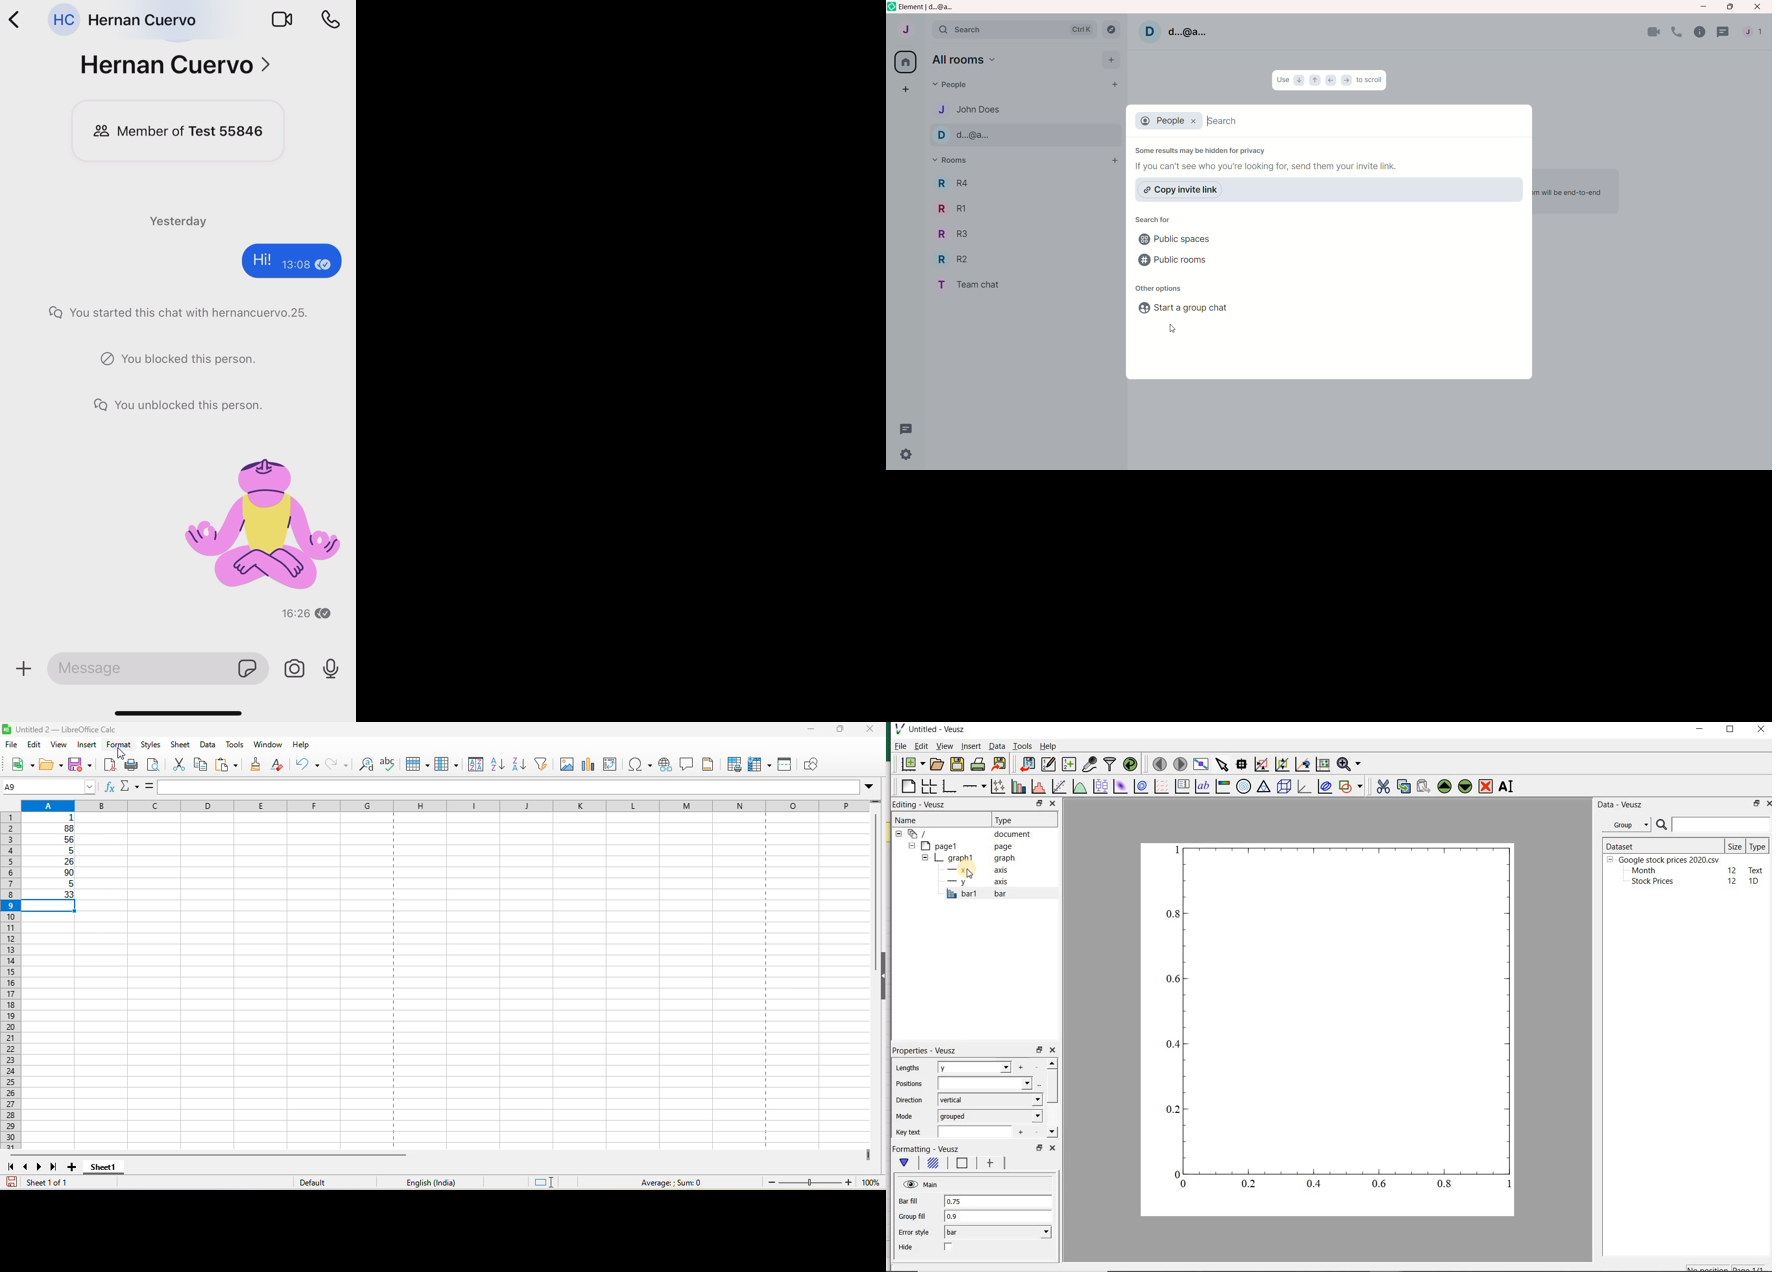 This screenshot has height=1288, width=1792. I want to click on tools, so click(235, 745).